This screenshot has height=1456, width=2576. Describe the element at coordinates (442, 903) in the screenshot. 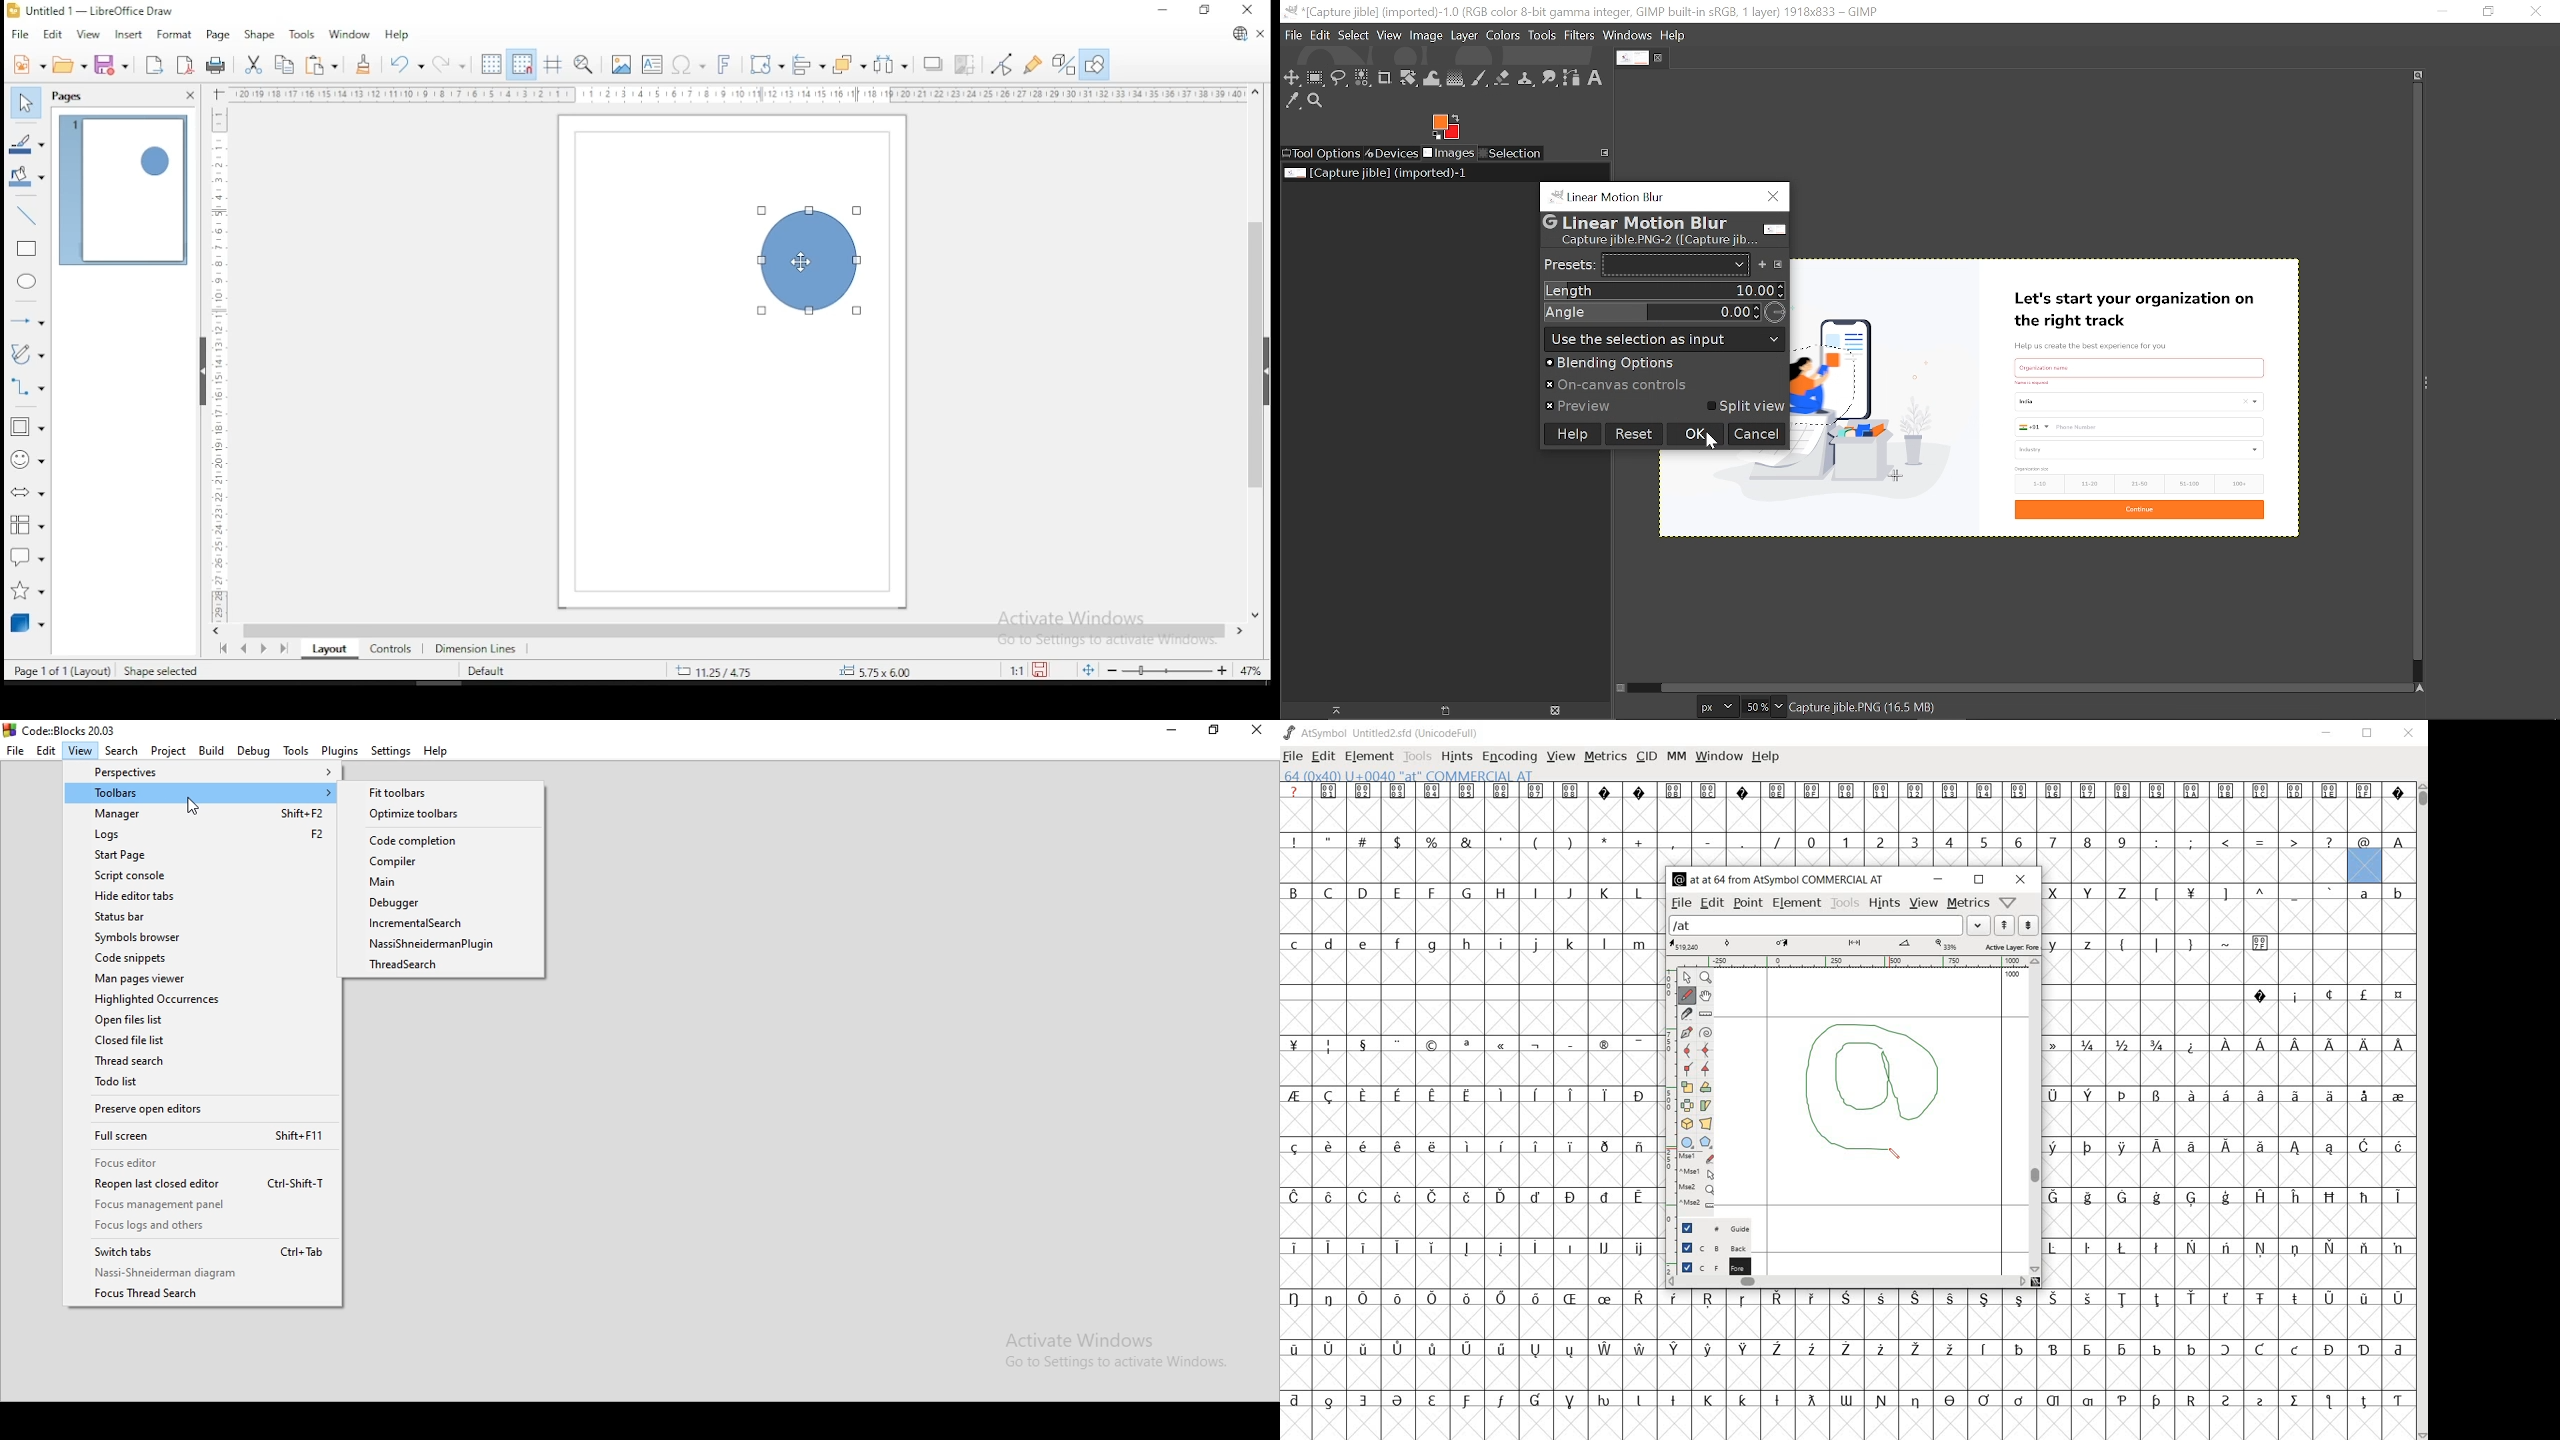

I see `Debugger` at that location.